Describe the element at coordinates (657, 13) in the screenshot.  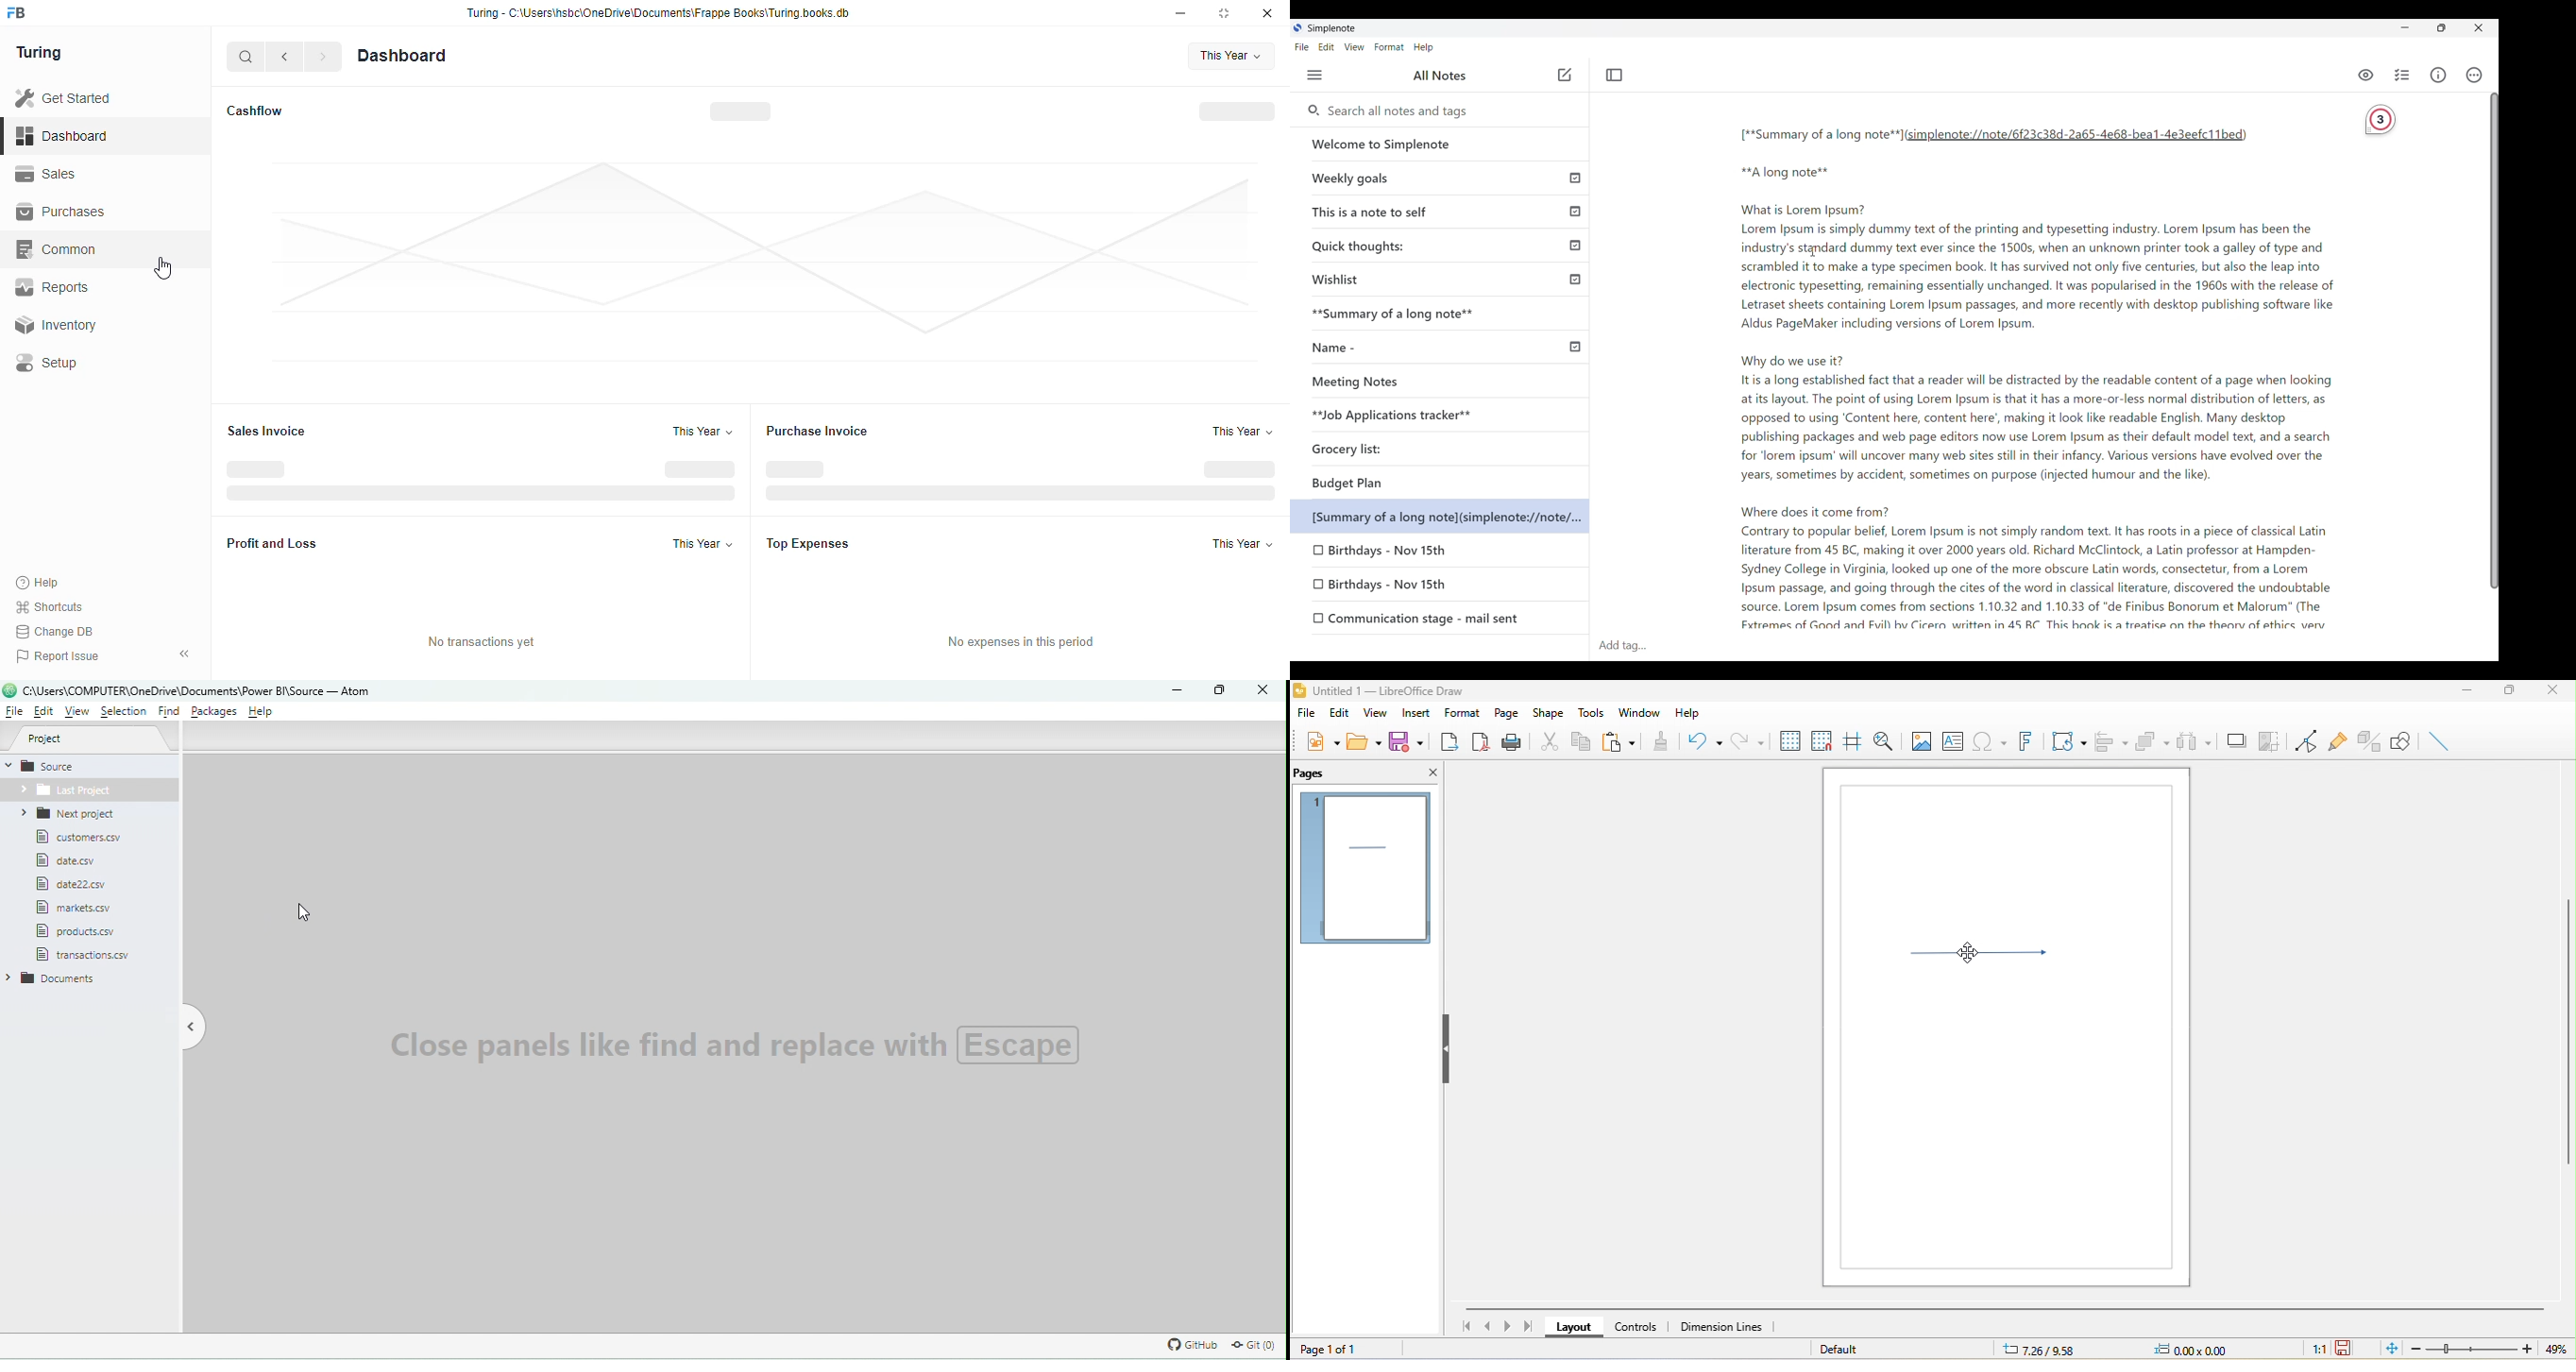
I see `Turing - C:\Users\hsbc\OneDrive\Documents\Frappe Books\Turing books.db` at that location.